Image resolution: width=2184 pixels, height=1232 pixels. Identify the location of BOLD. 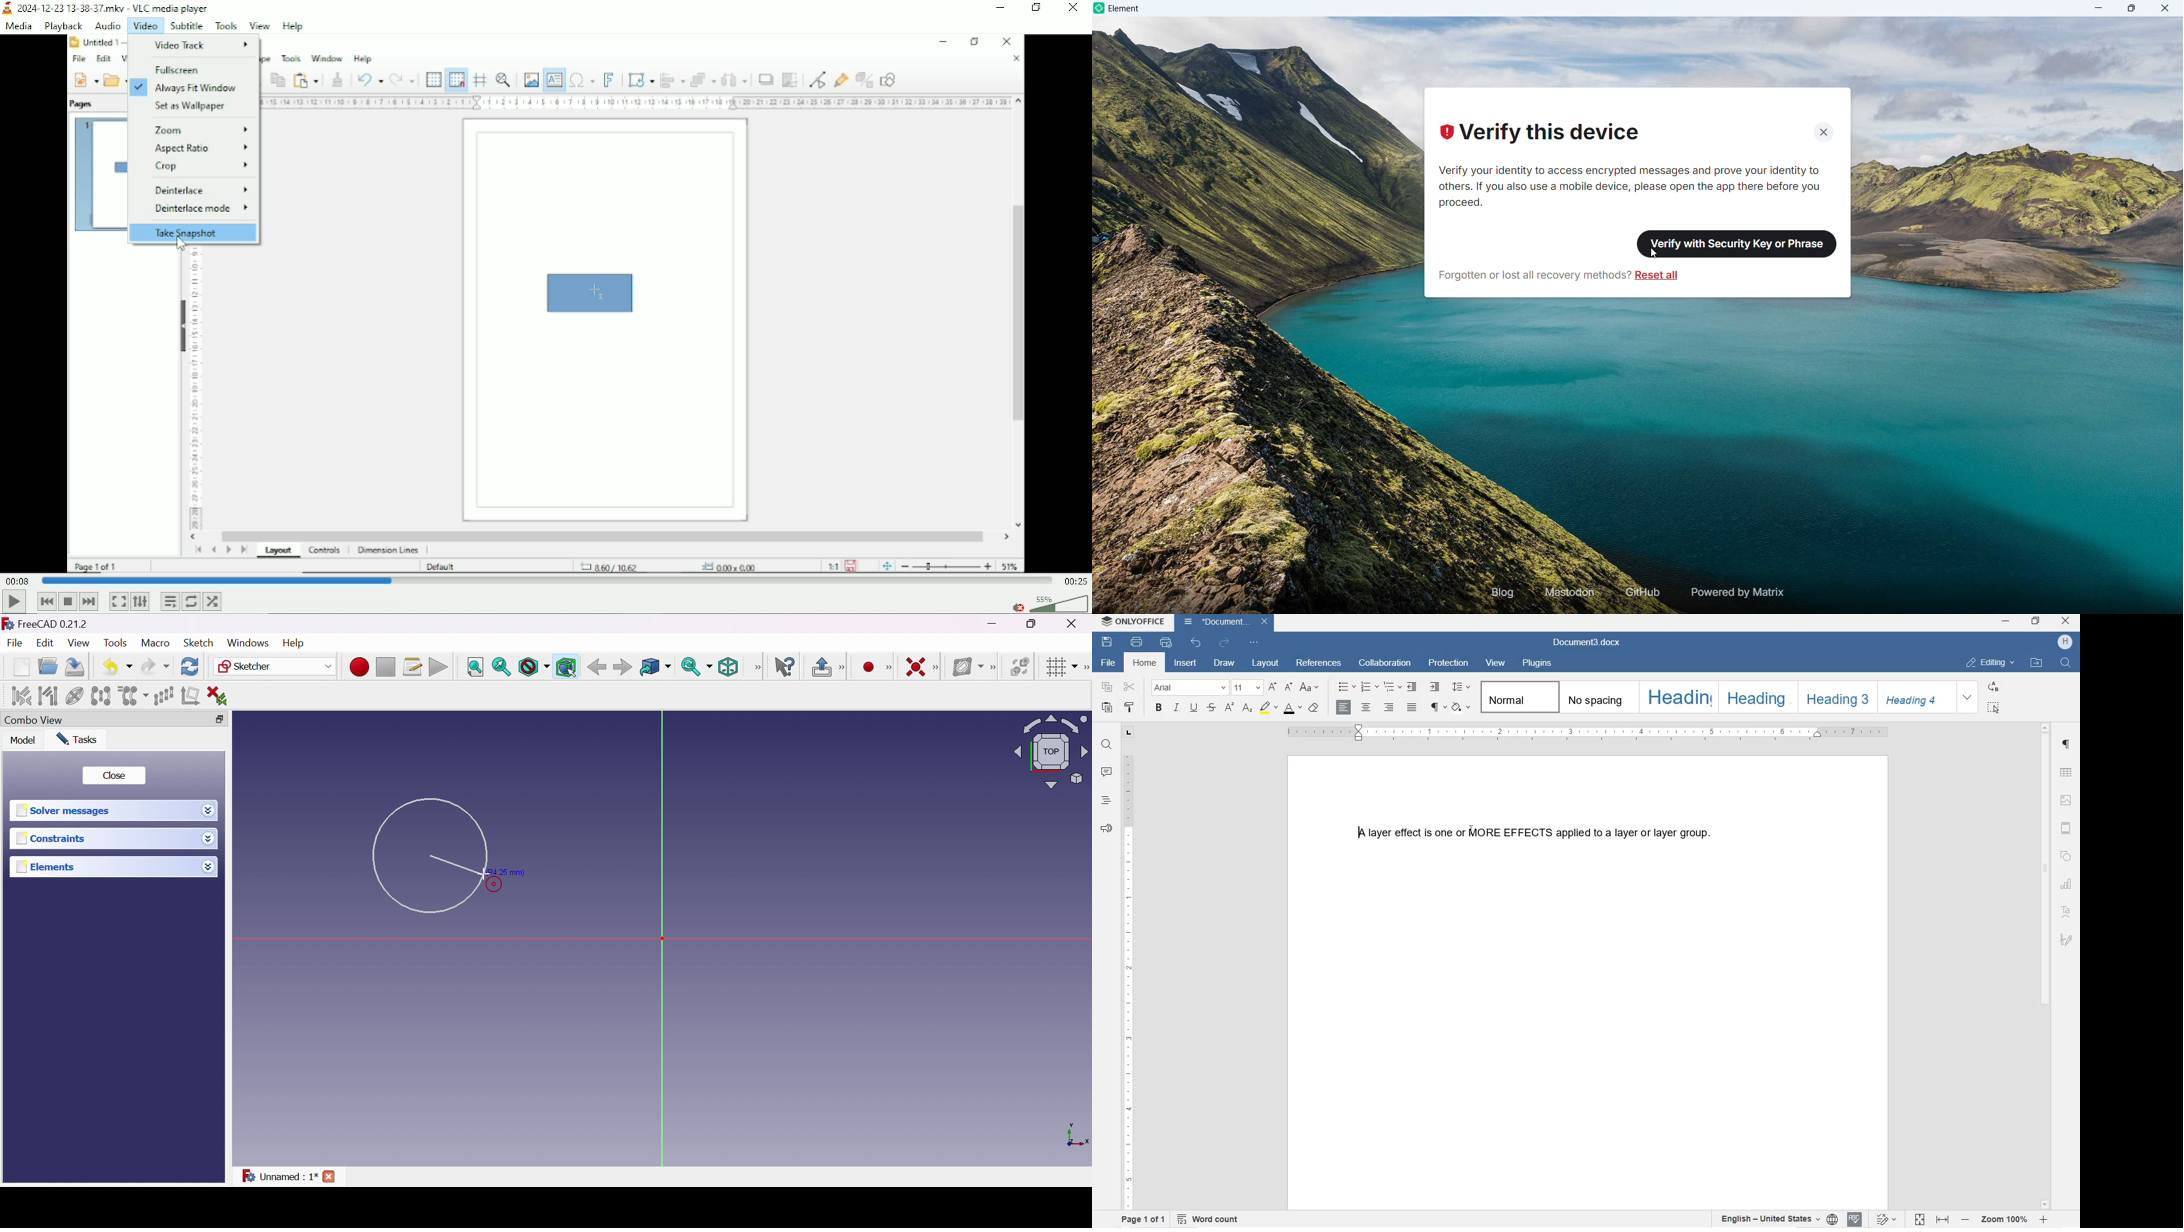
(1159, 709).